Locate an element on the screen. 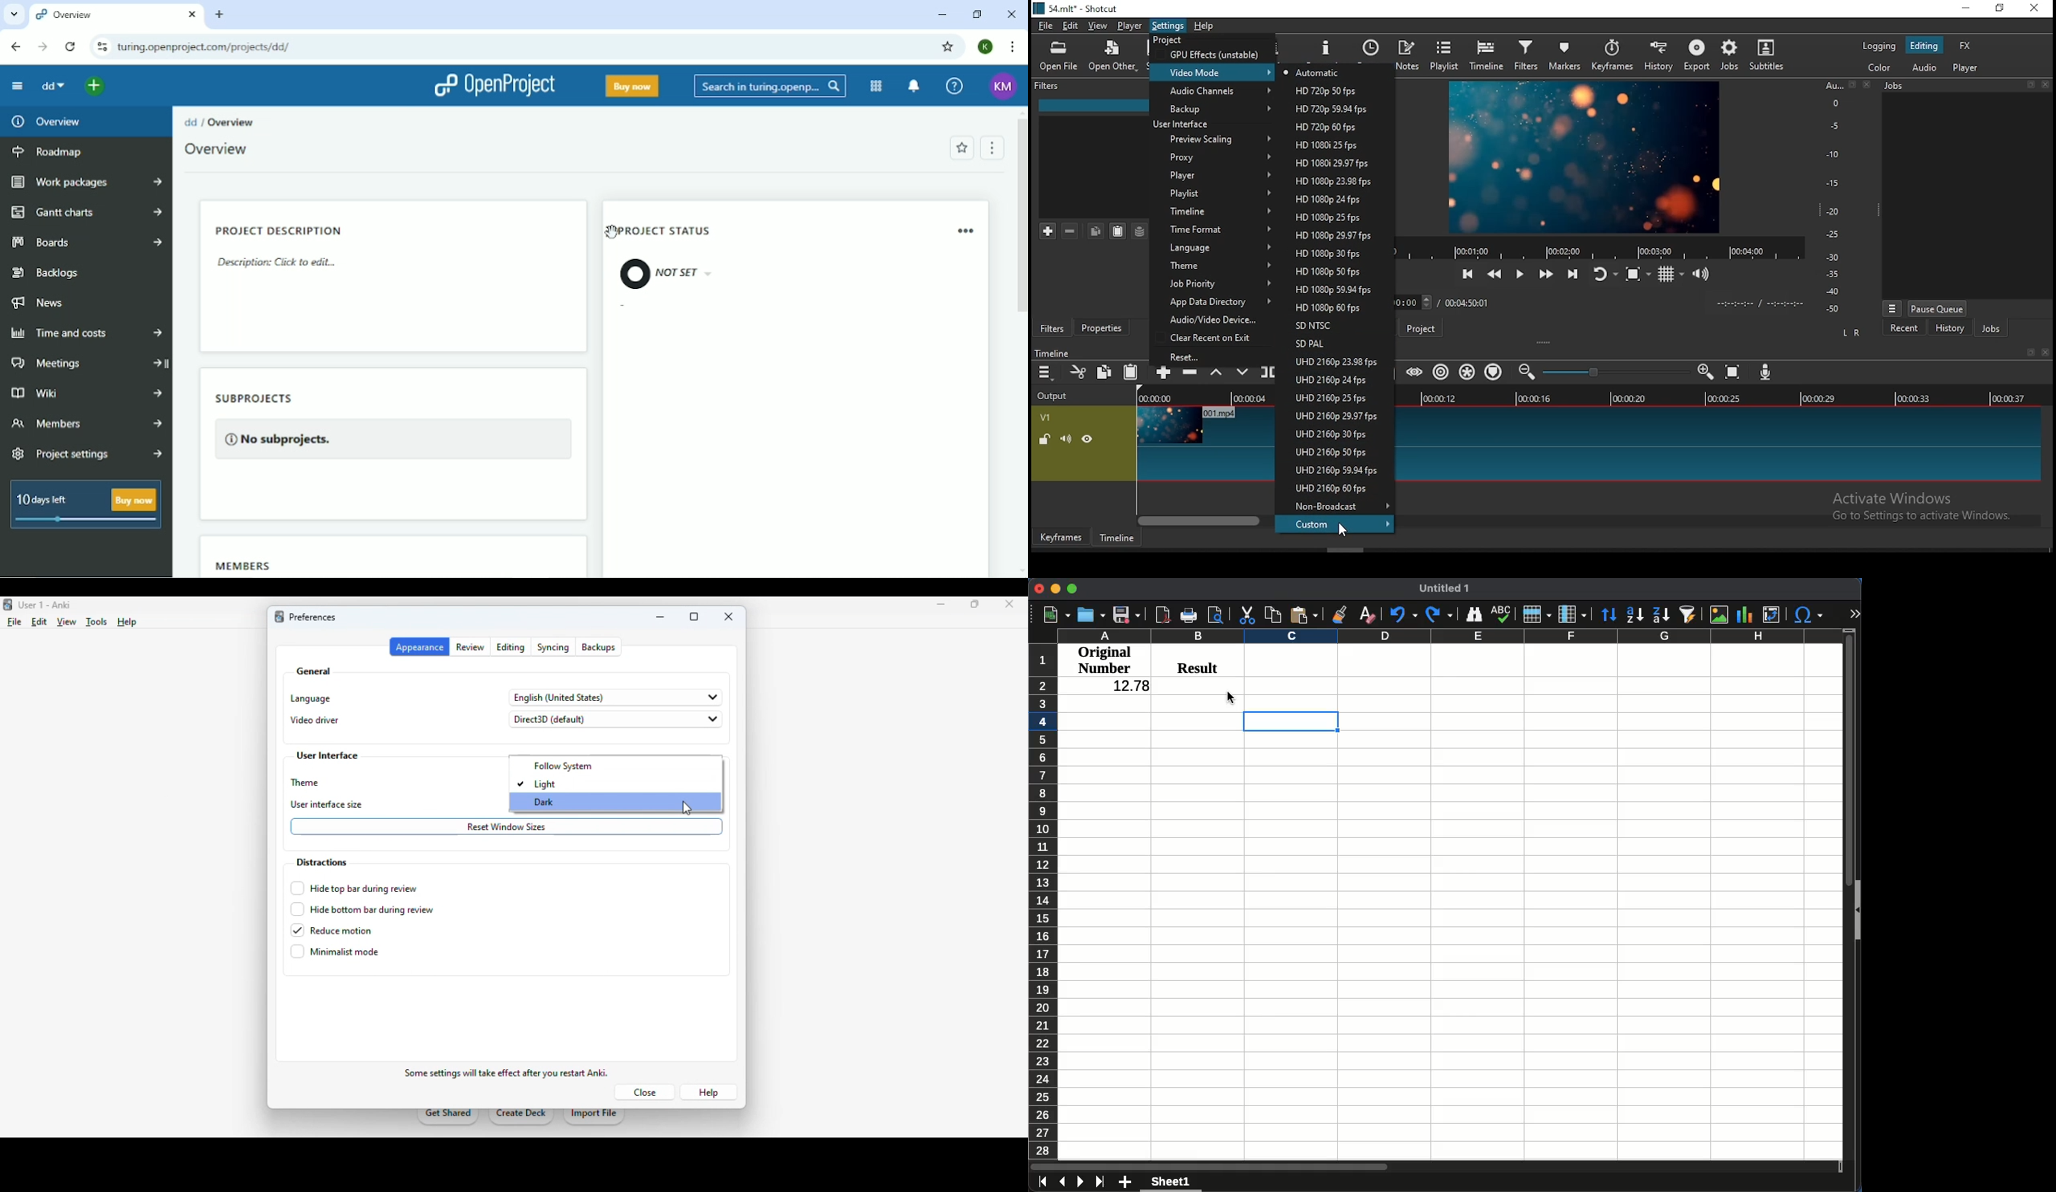 Image resolution: width=2072 pixels, height=1204 pixels. autofilter is located at coordinates (1690, 614).